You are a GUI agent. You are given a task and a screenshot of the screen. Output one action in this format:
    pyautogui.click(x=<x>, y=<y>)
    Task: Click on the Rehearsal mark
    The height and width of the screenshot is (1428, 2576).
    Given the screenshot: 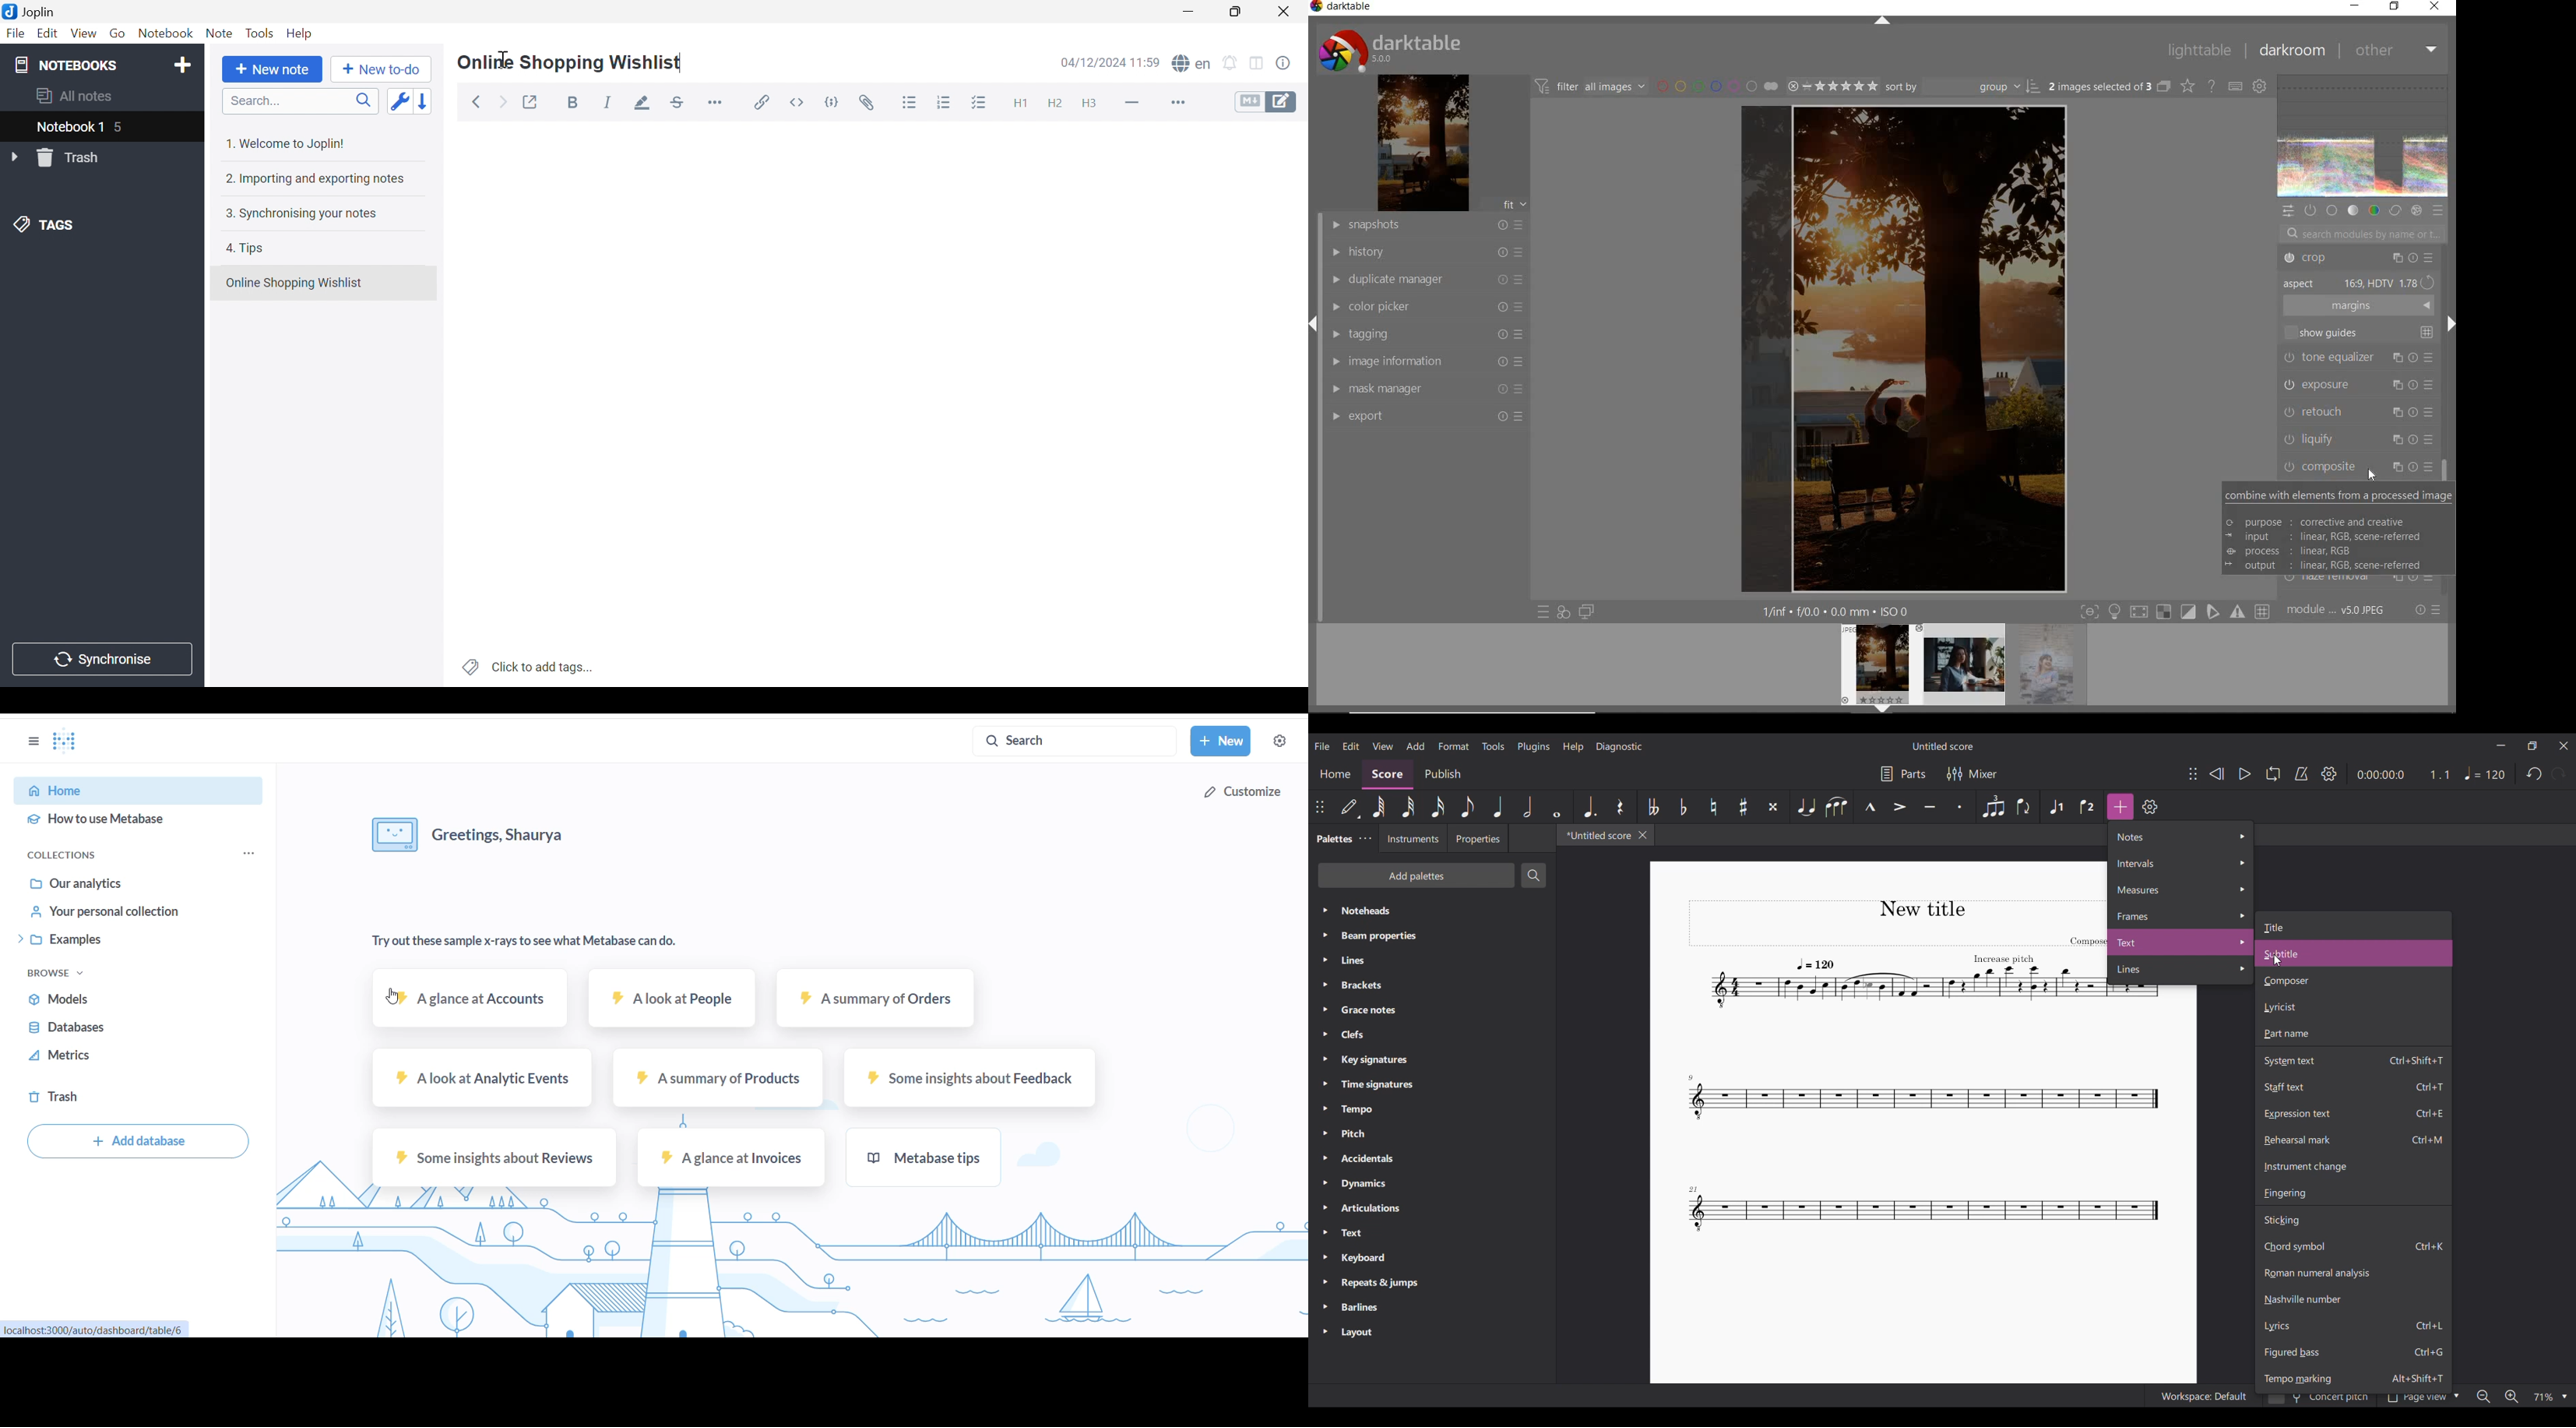 What is the action you would take?
    pyautogui.click(x=2354, y=1140)
    